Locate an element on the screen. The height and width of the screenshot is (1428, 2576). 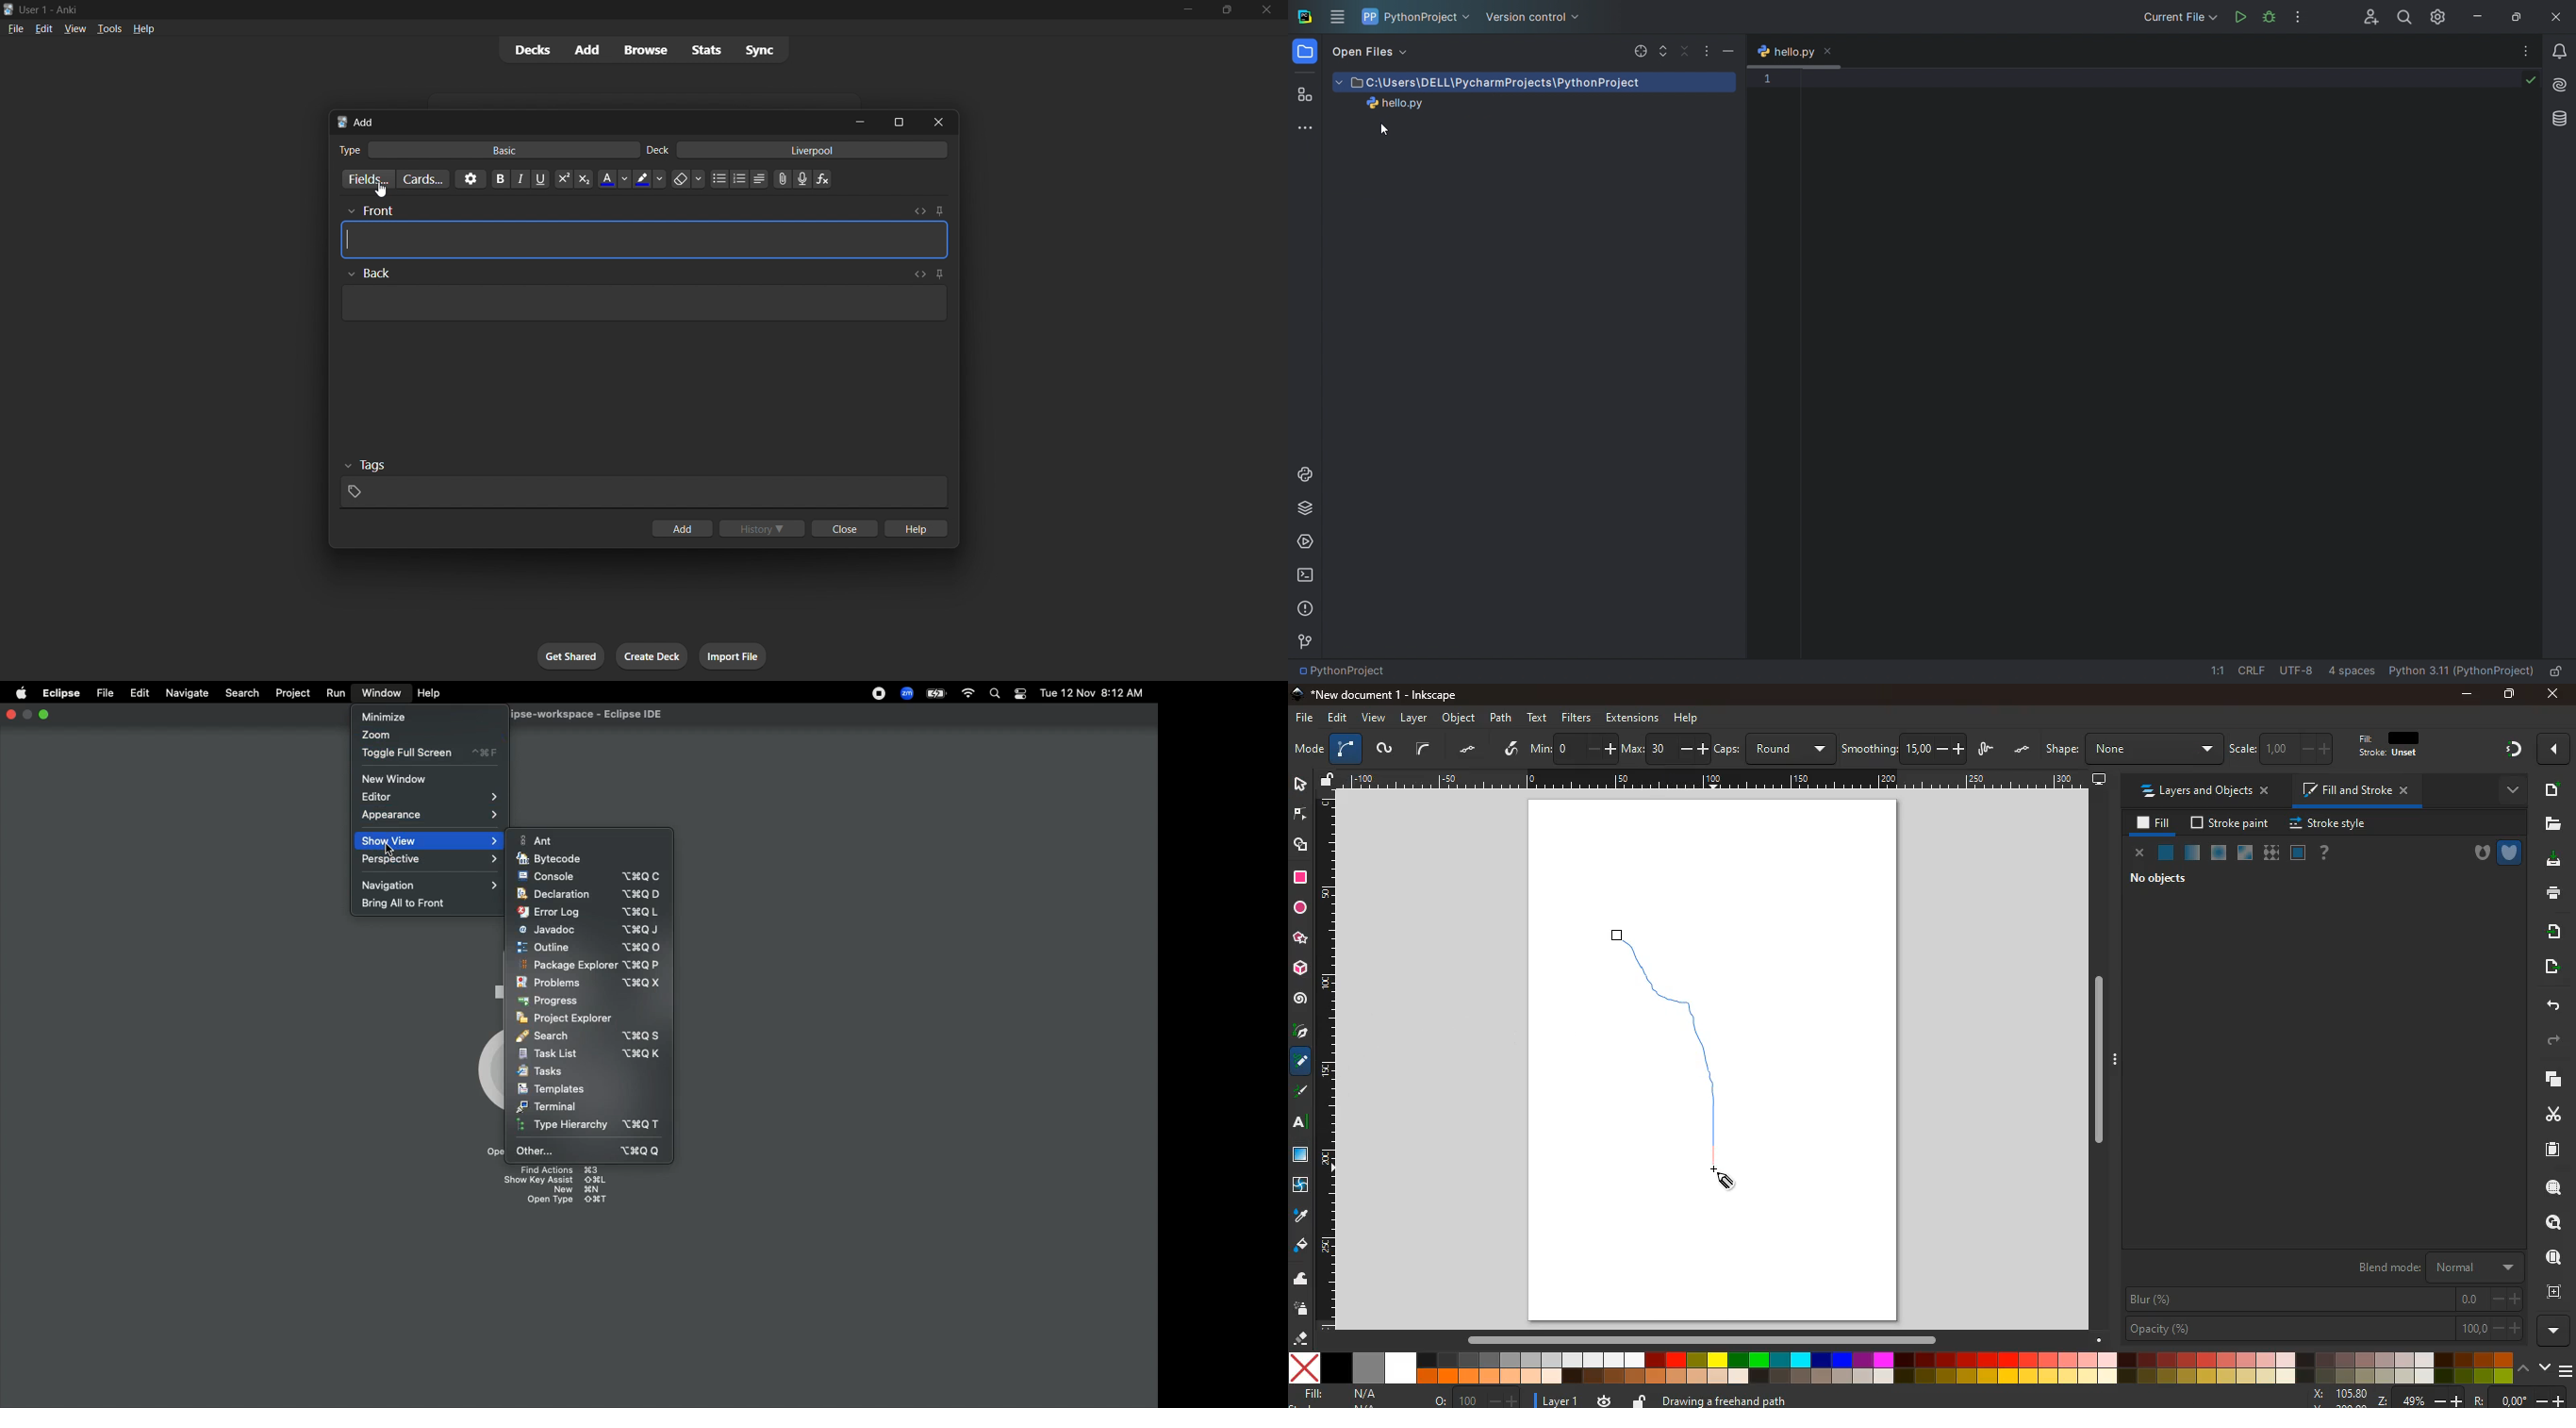
twist is located at coordinates (1302, 1185).